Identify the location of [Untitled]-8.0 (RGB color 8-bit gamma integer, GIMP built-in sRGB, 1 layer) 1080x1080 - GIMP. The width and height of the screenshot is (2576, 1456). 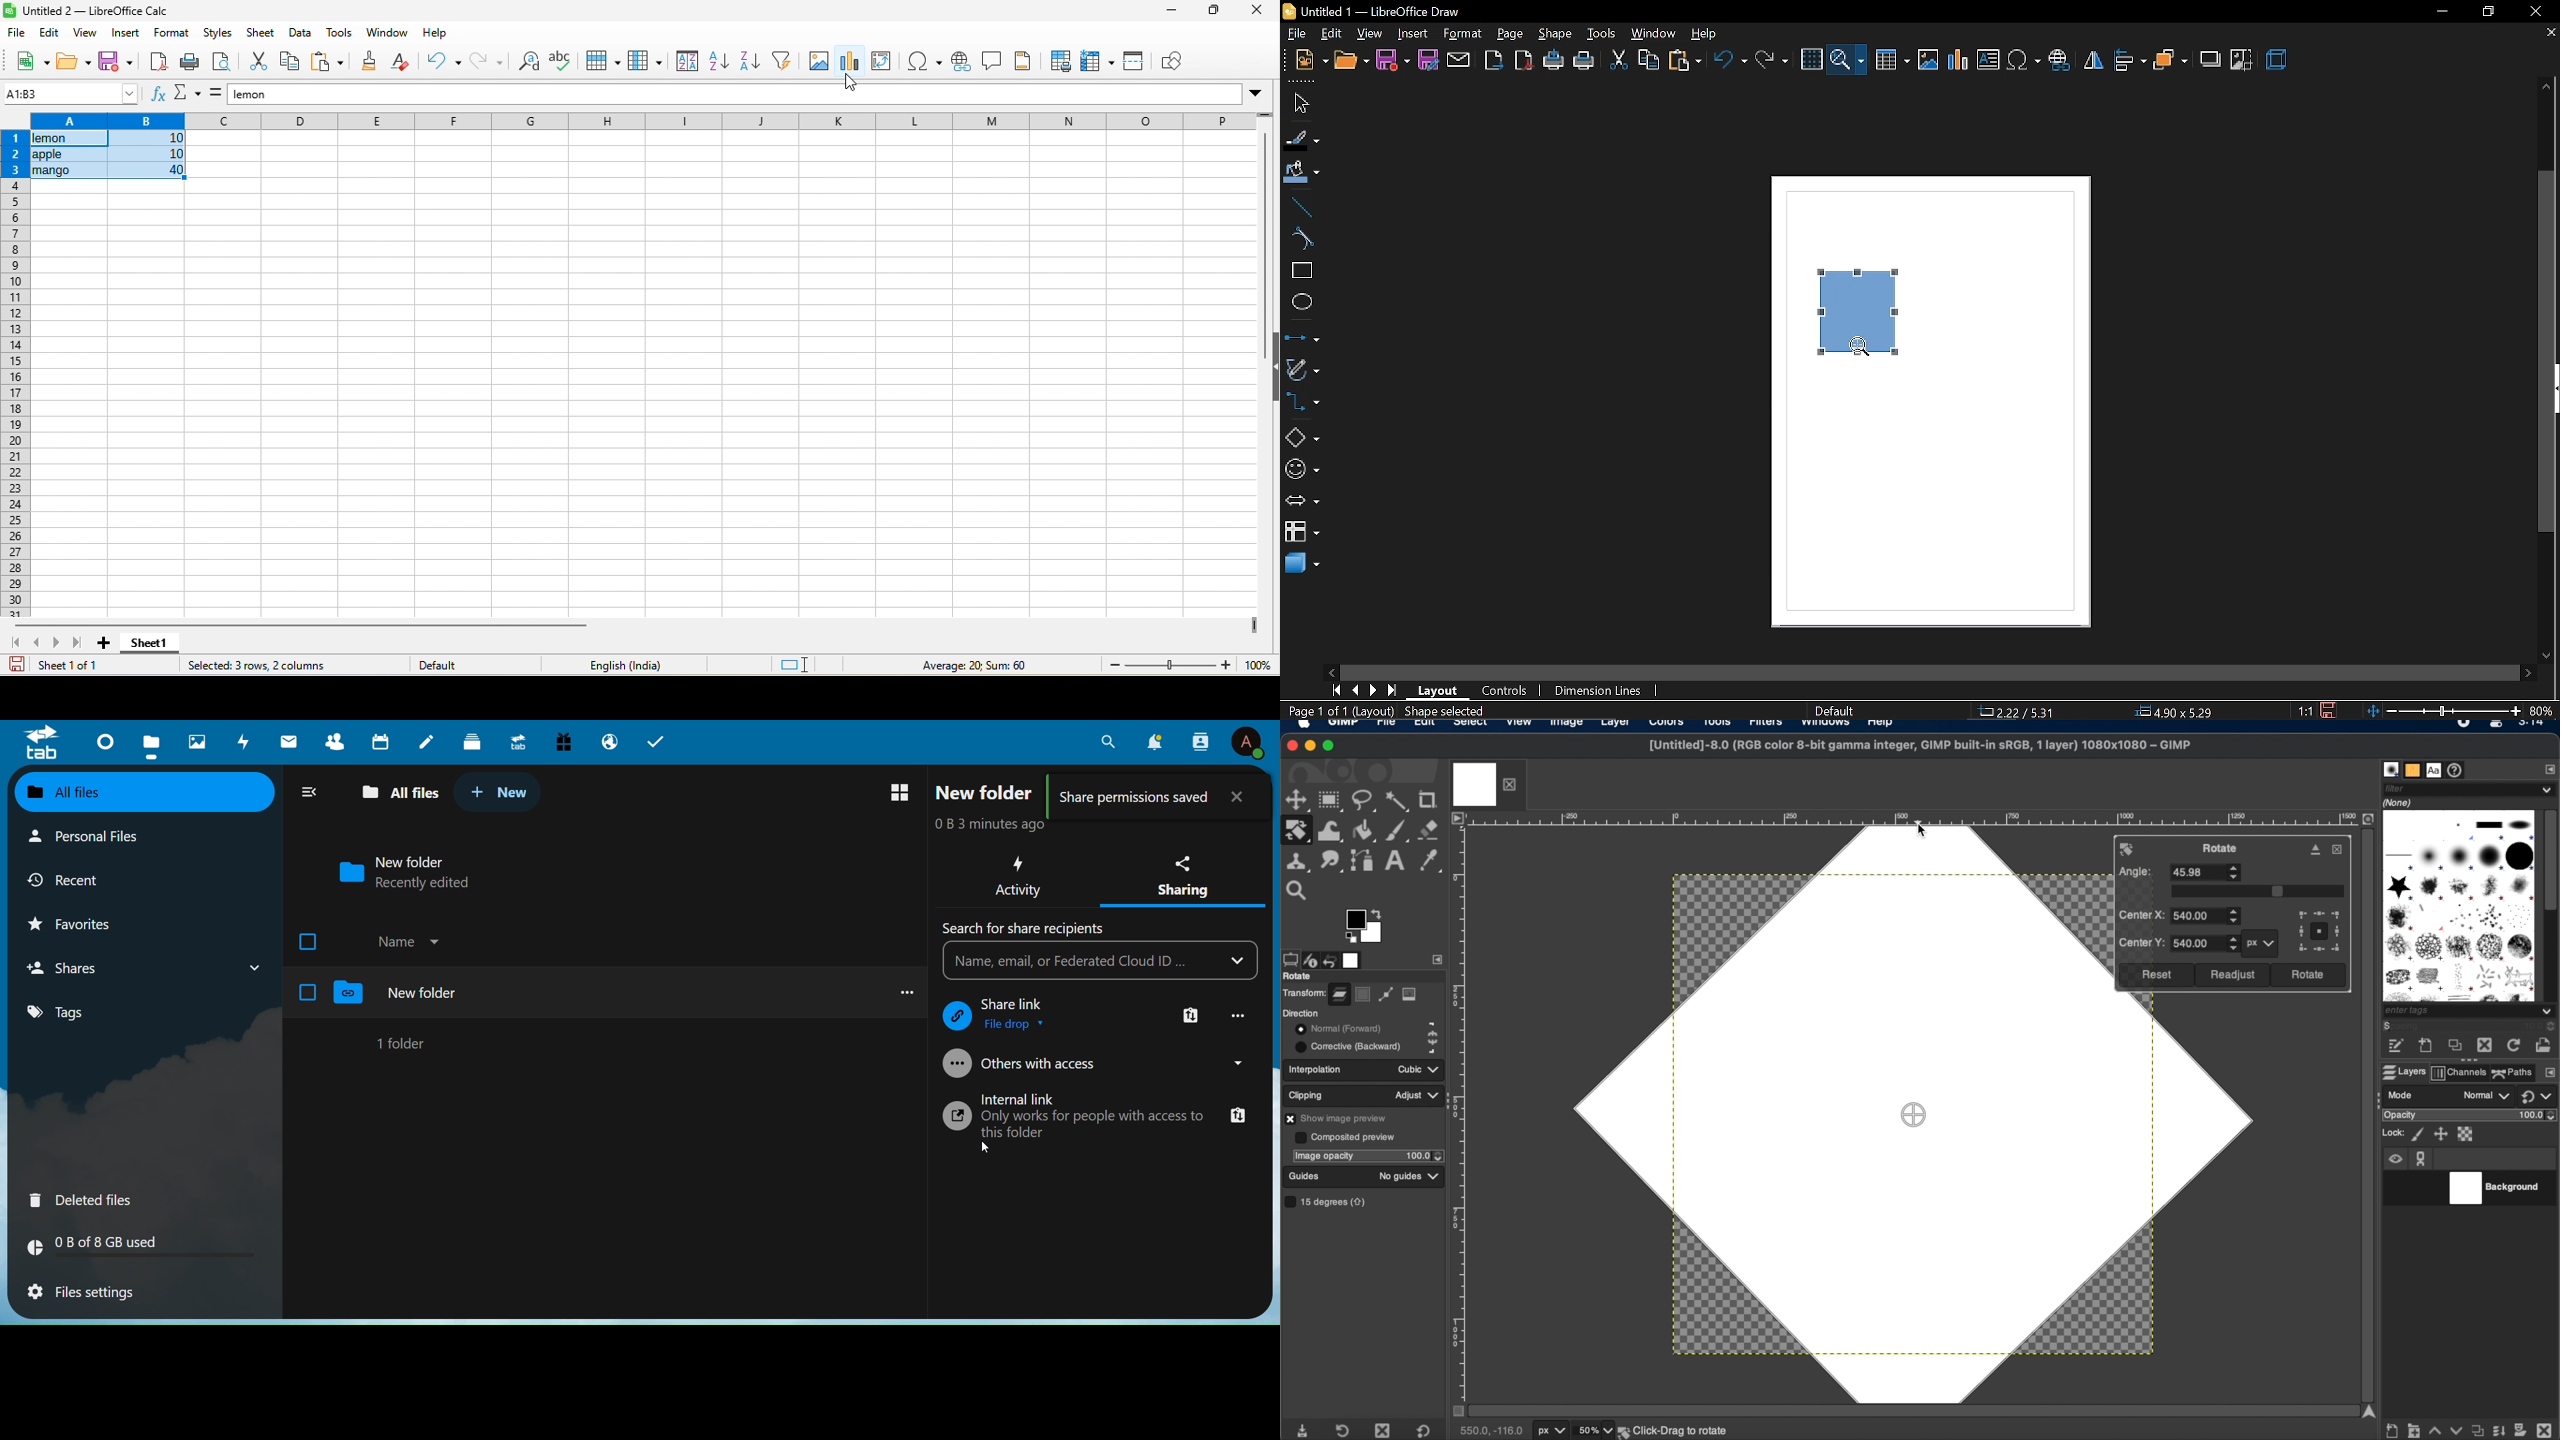
(1917, 749).